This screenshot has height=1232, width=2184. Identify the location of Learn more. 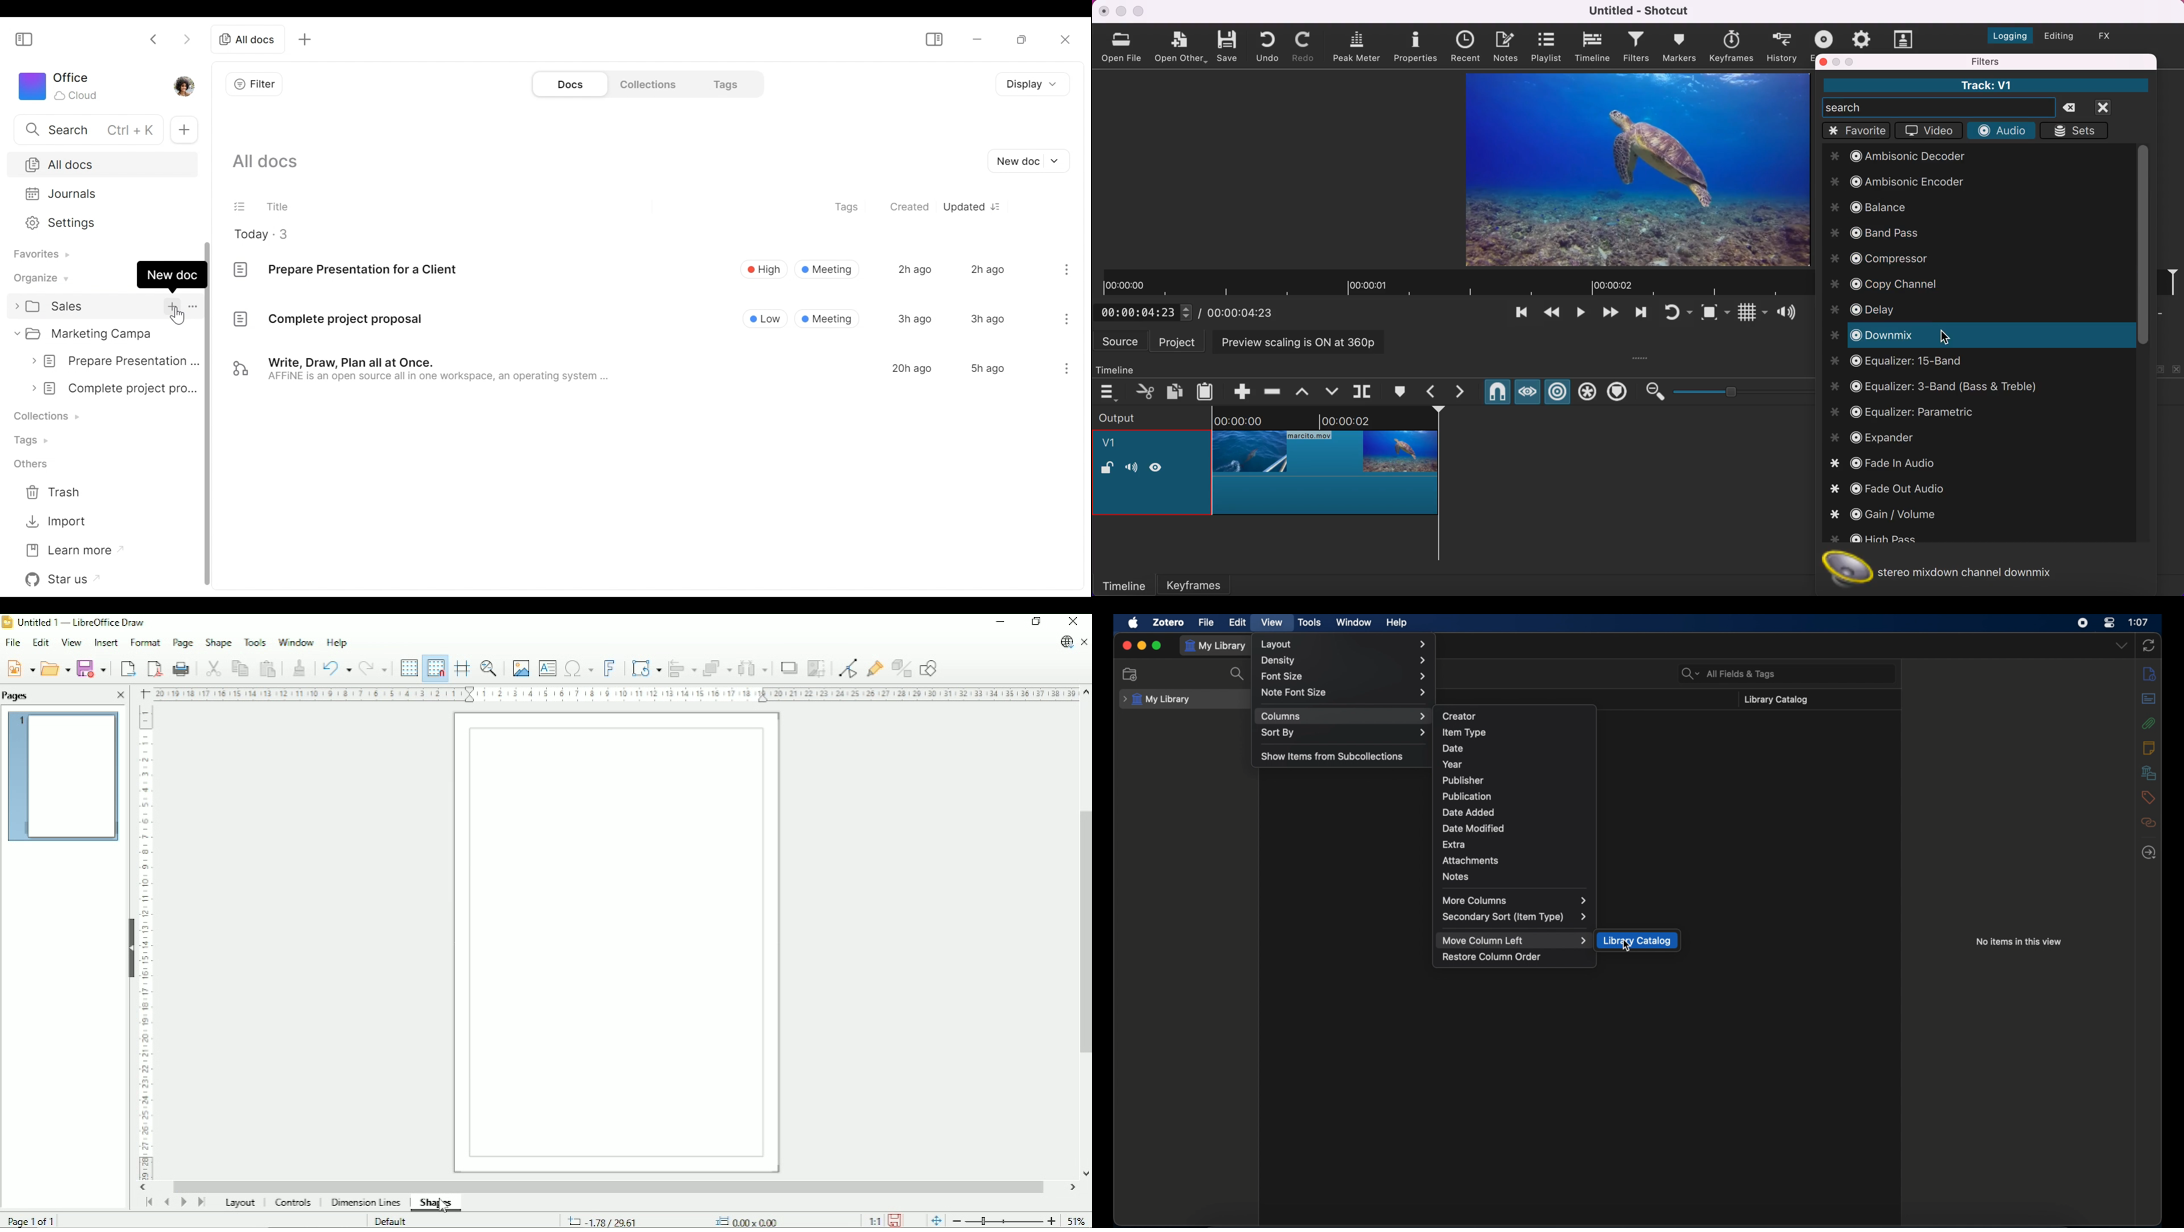
(70, 549).